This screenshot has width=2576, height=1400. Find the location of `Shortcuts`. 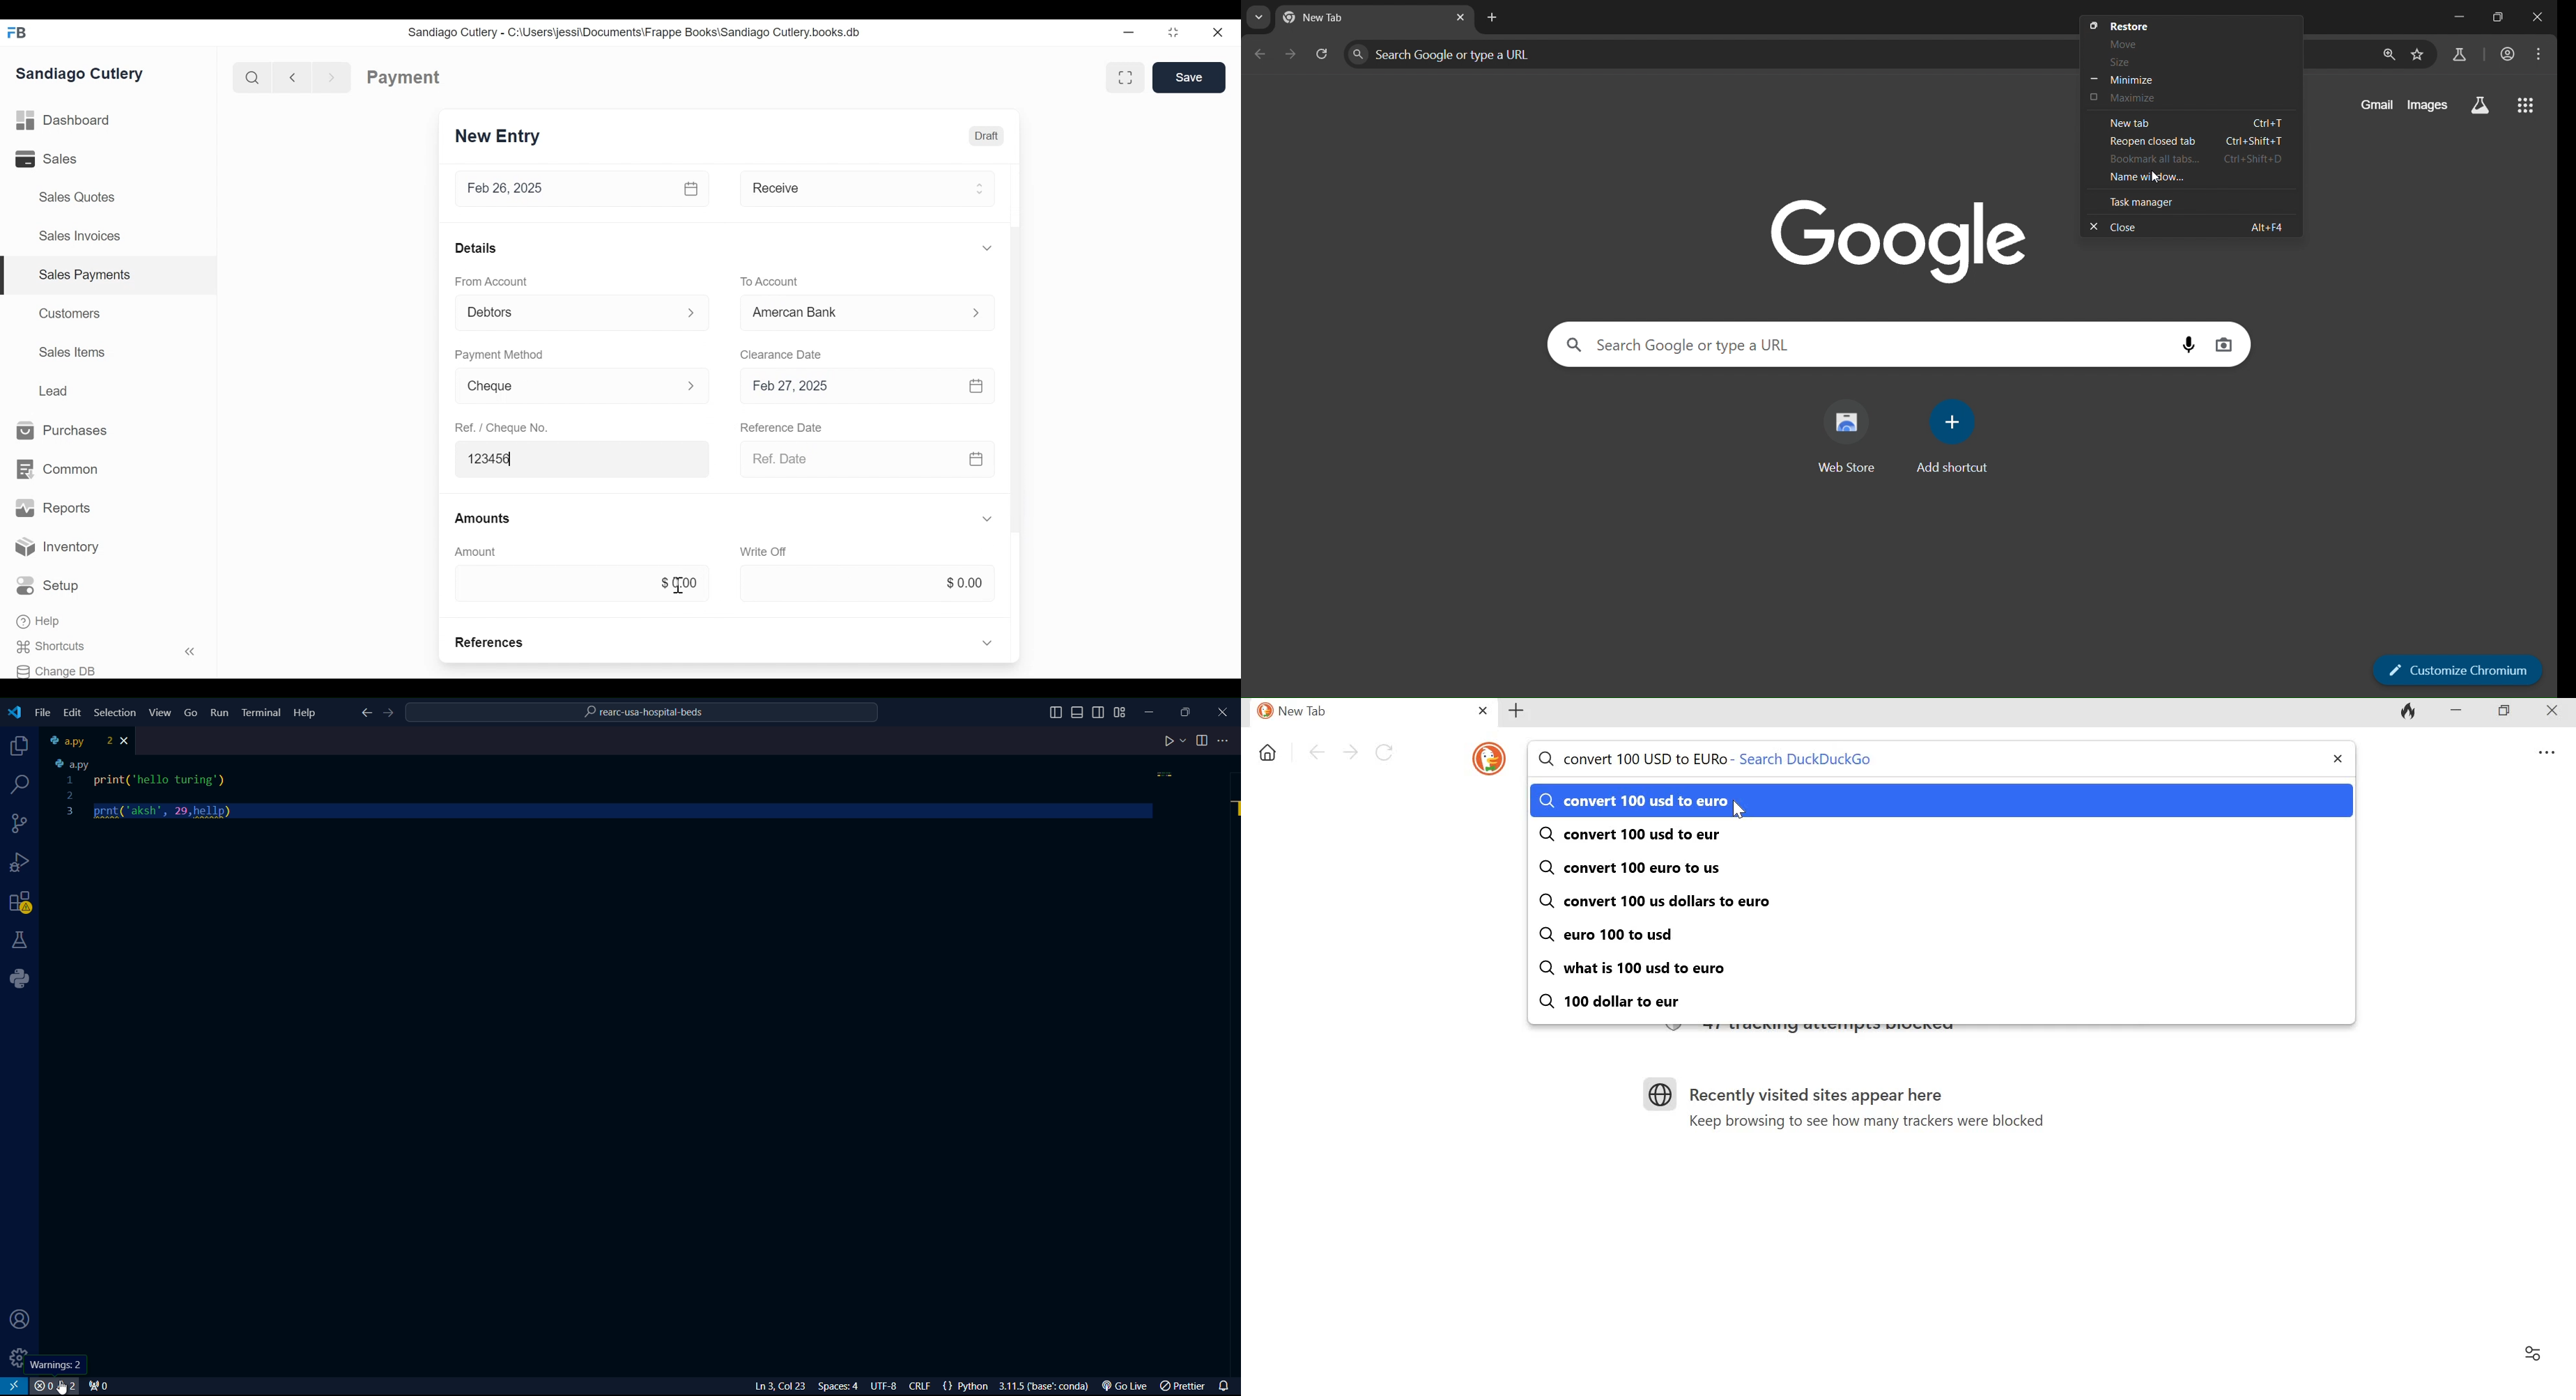

Shortcuts is located at coordinates (59, 647).